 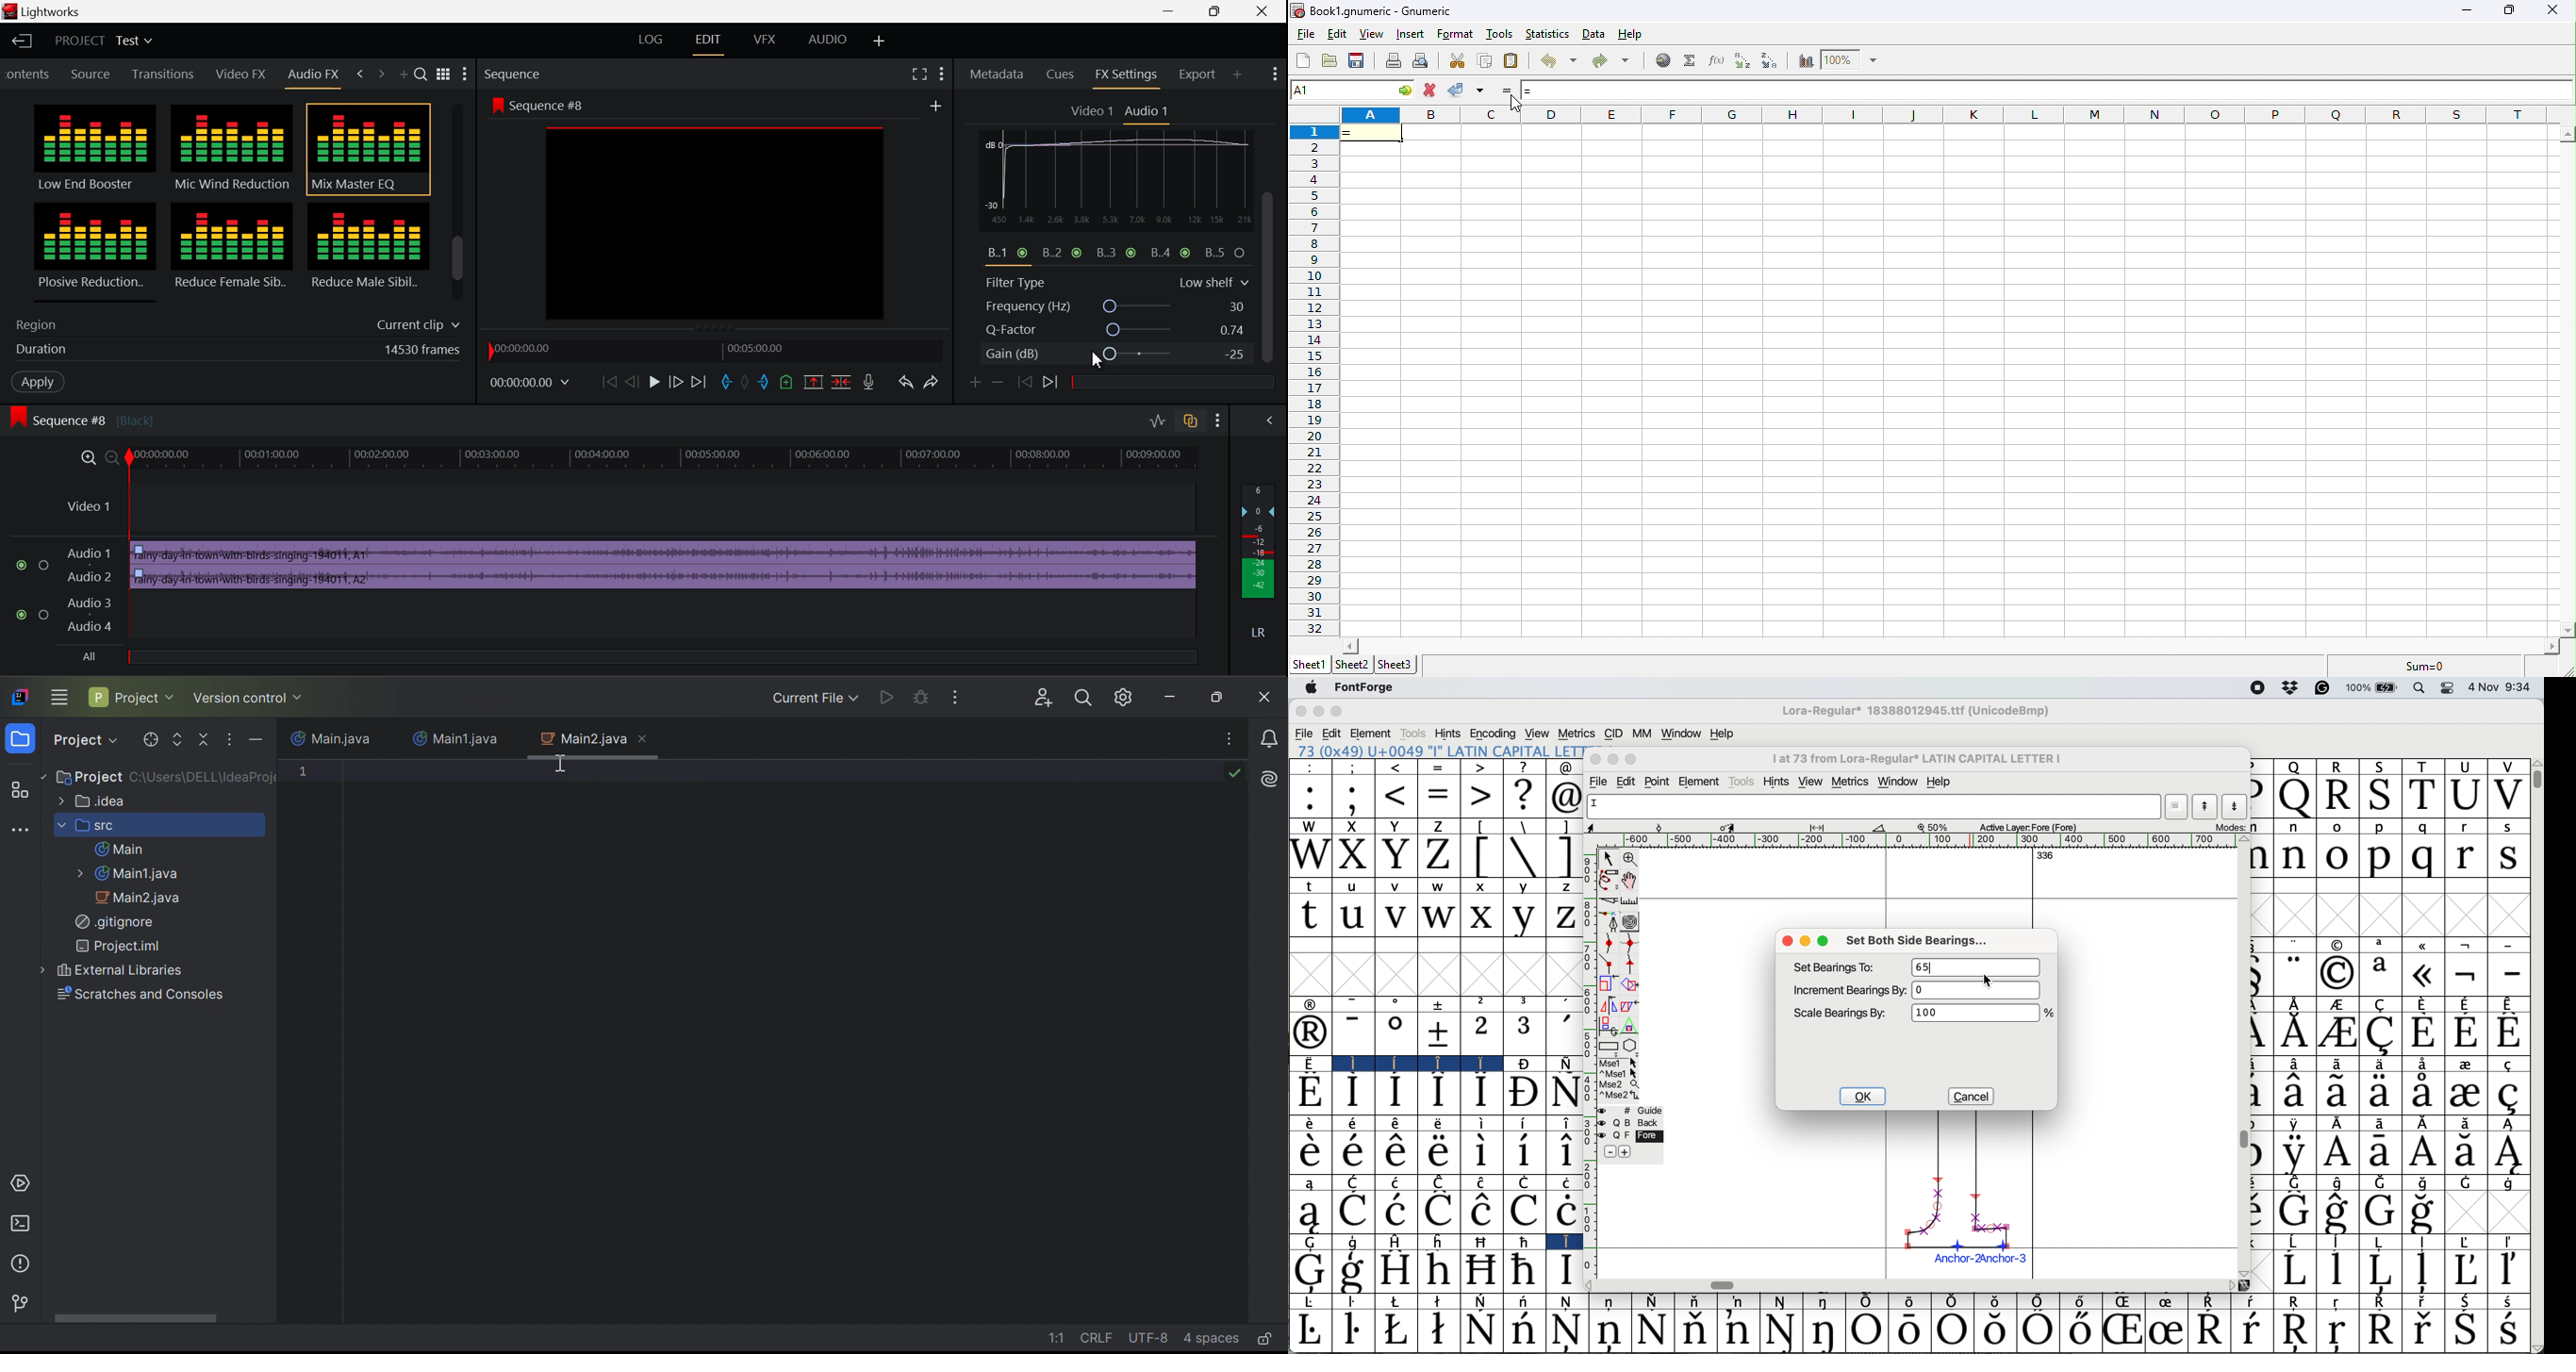 I want to click on rectangles and ellipse, so click(x=1609, y=1044).